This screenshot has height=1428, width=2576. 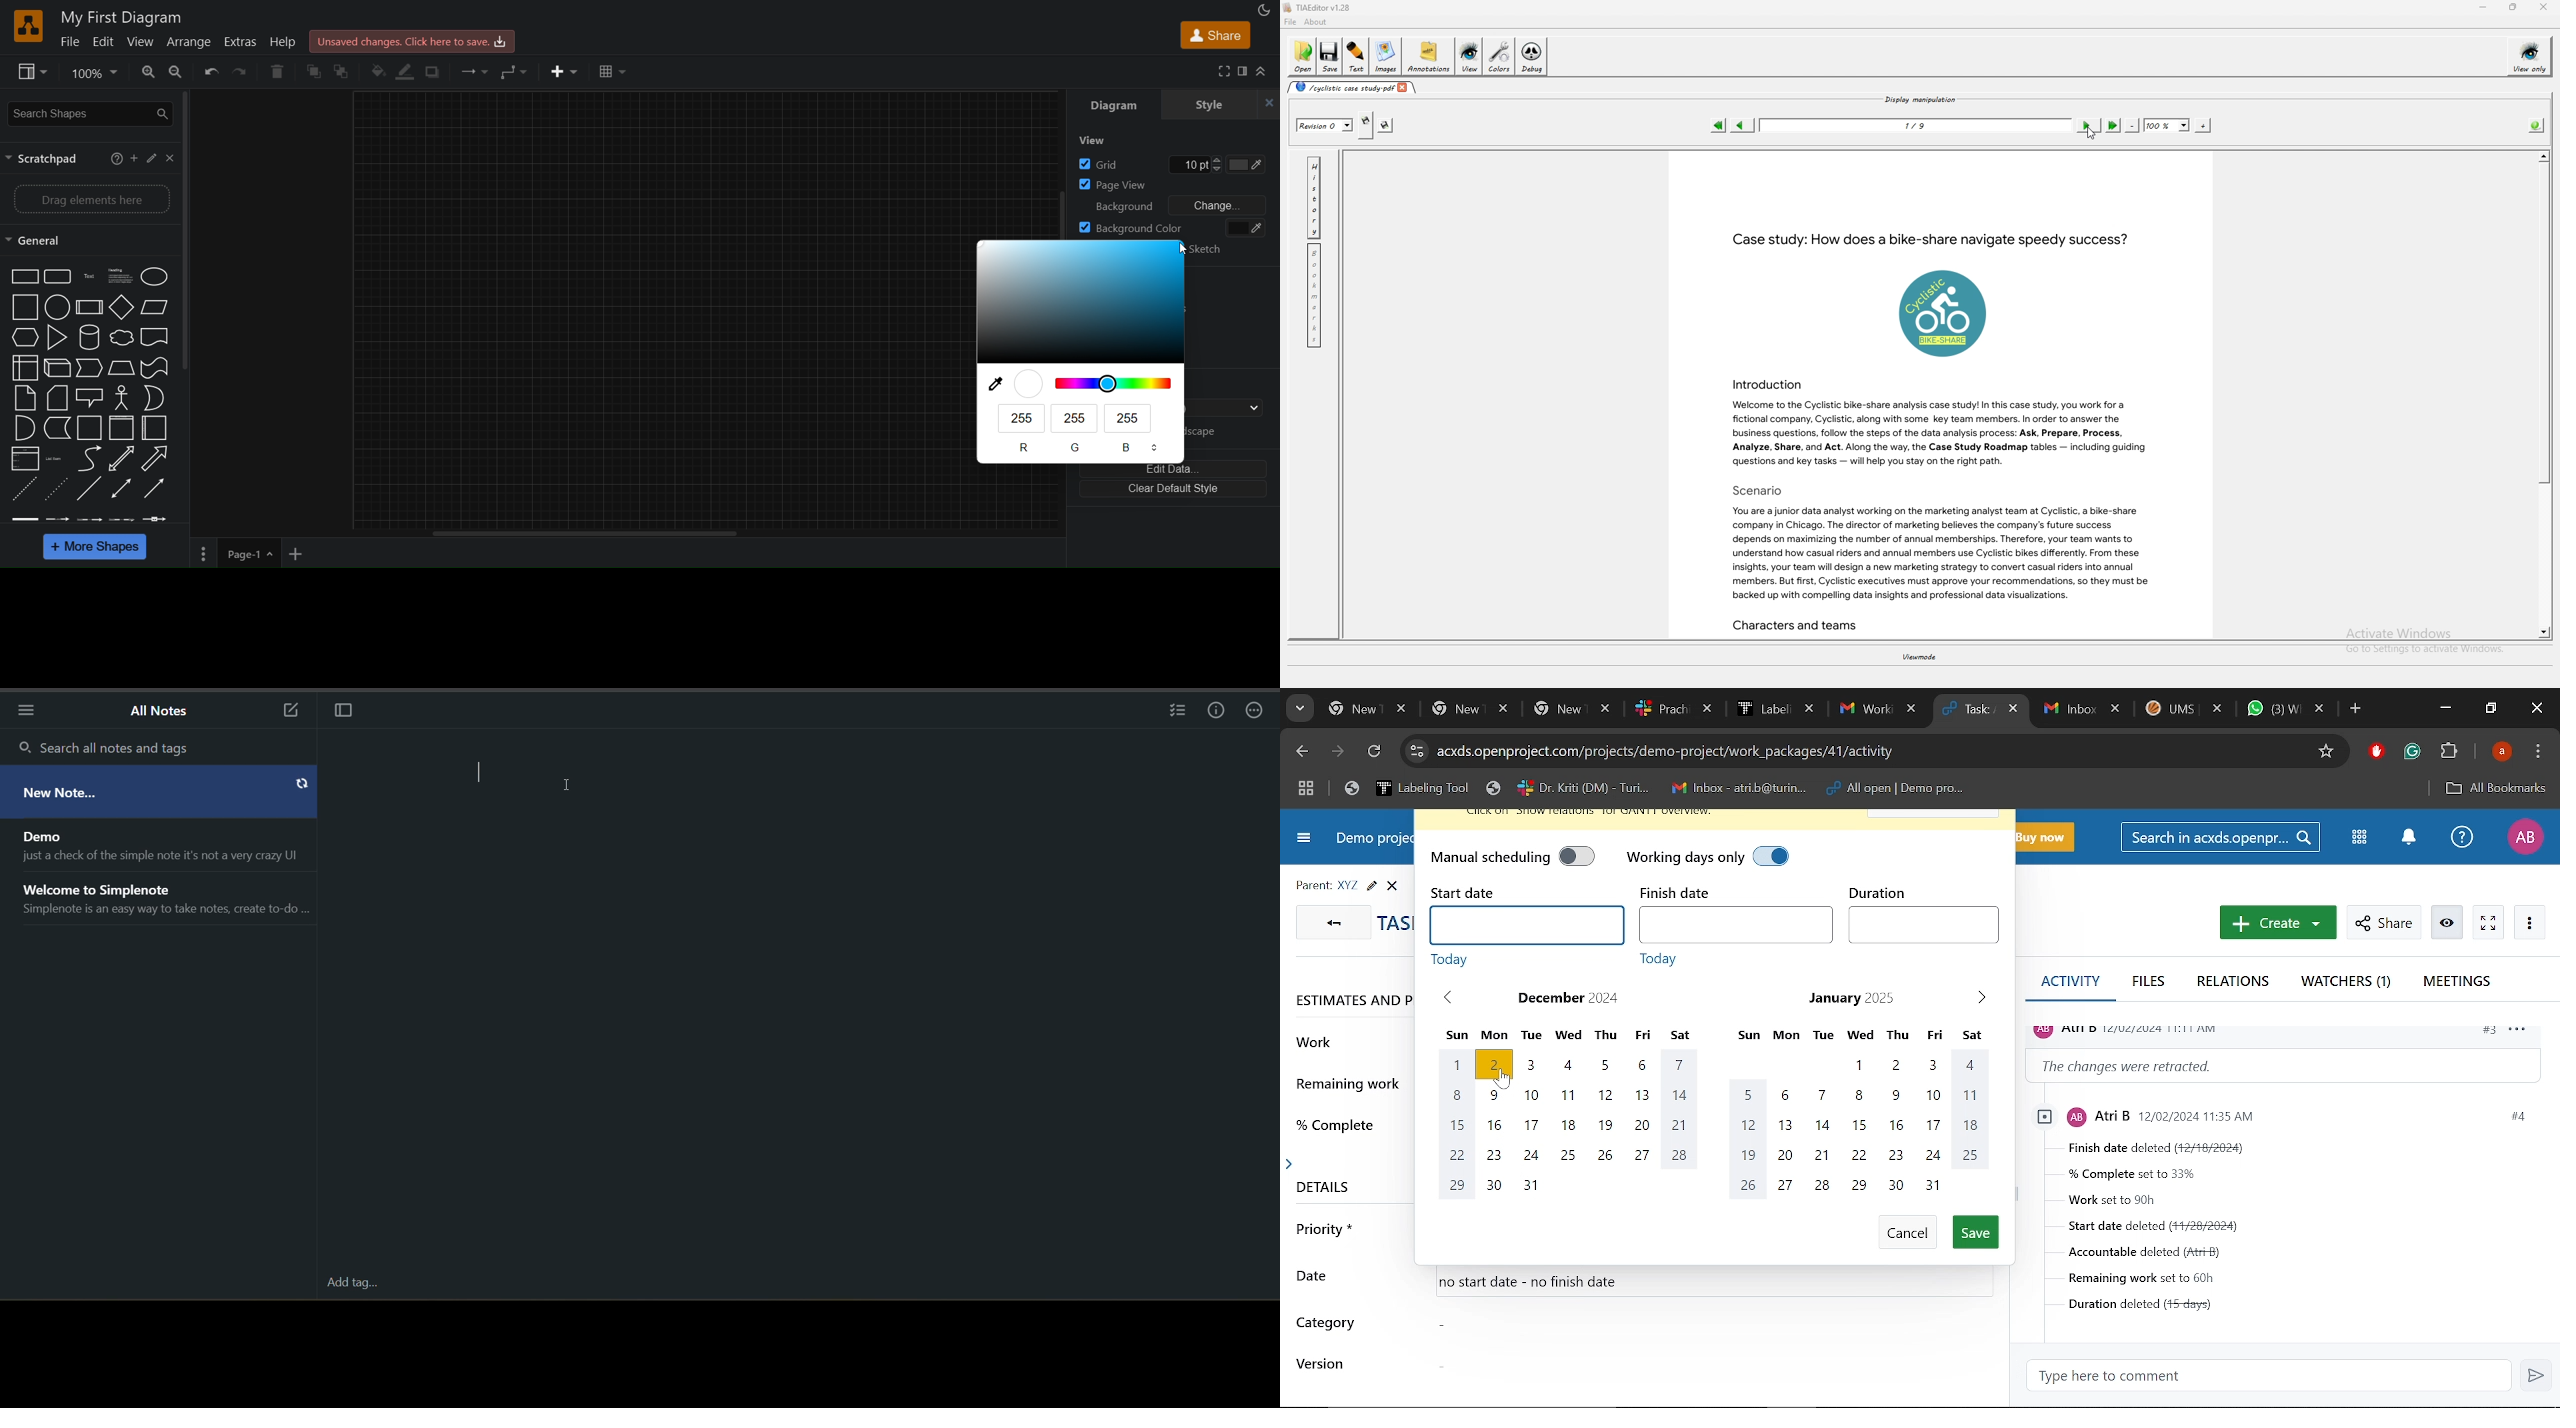 I want to click on more shapes, so click(x=99, y=547).